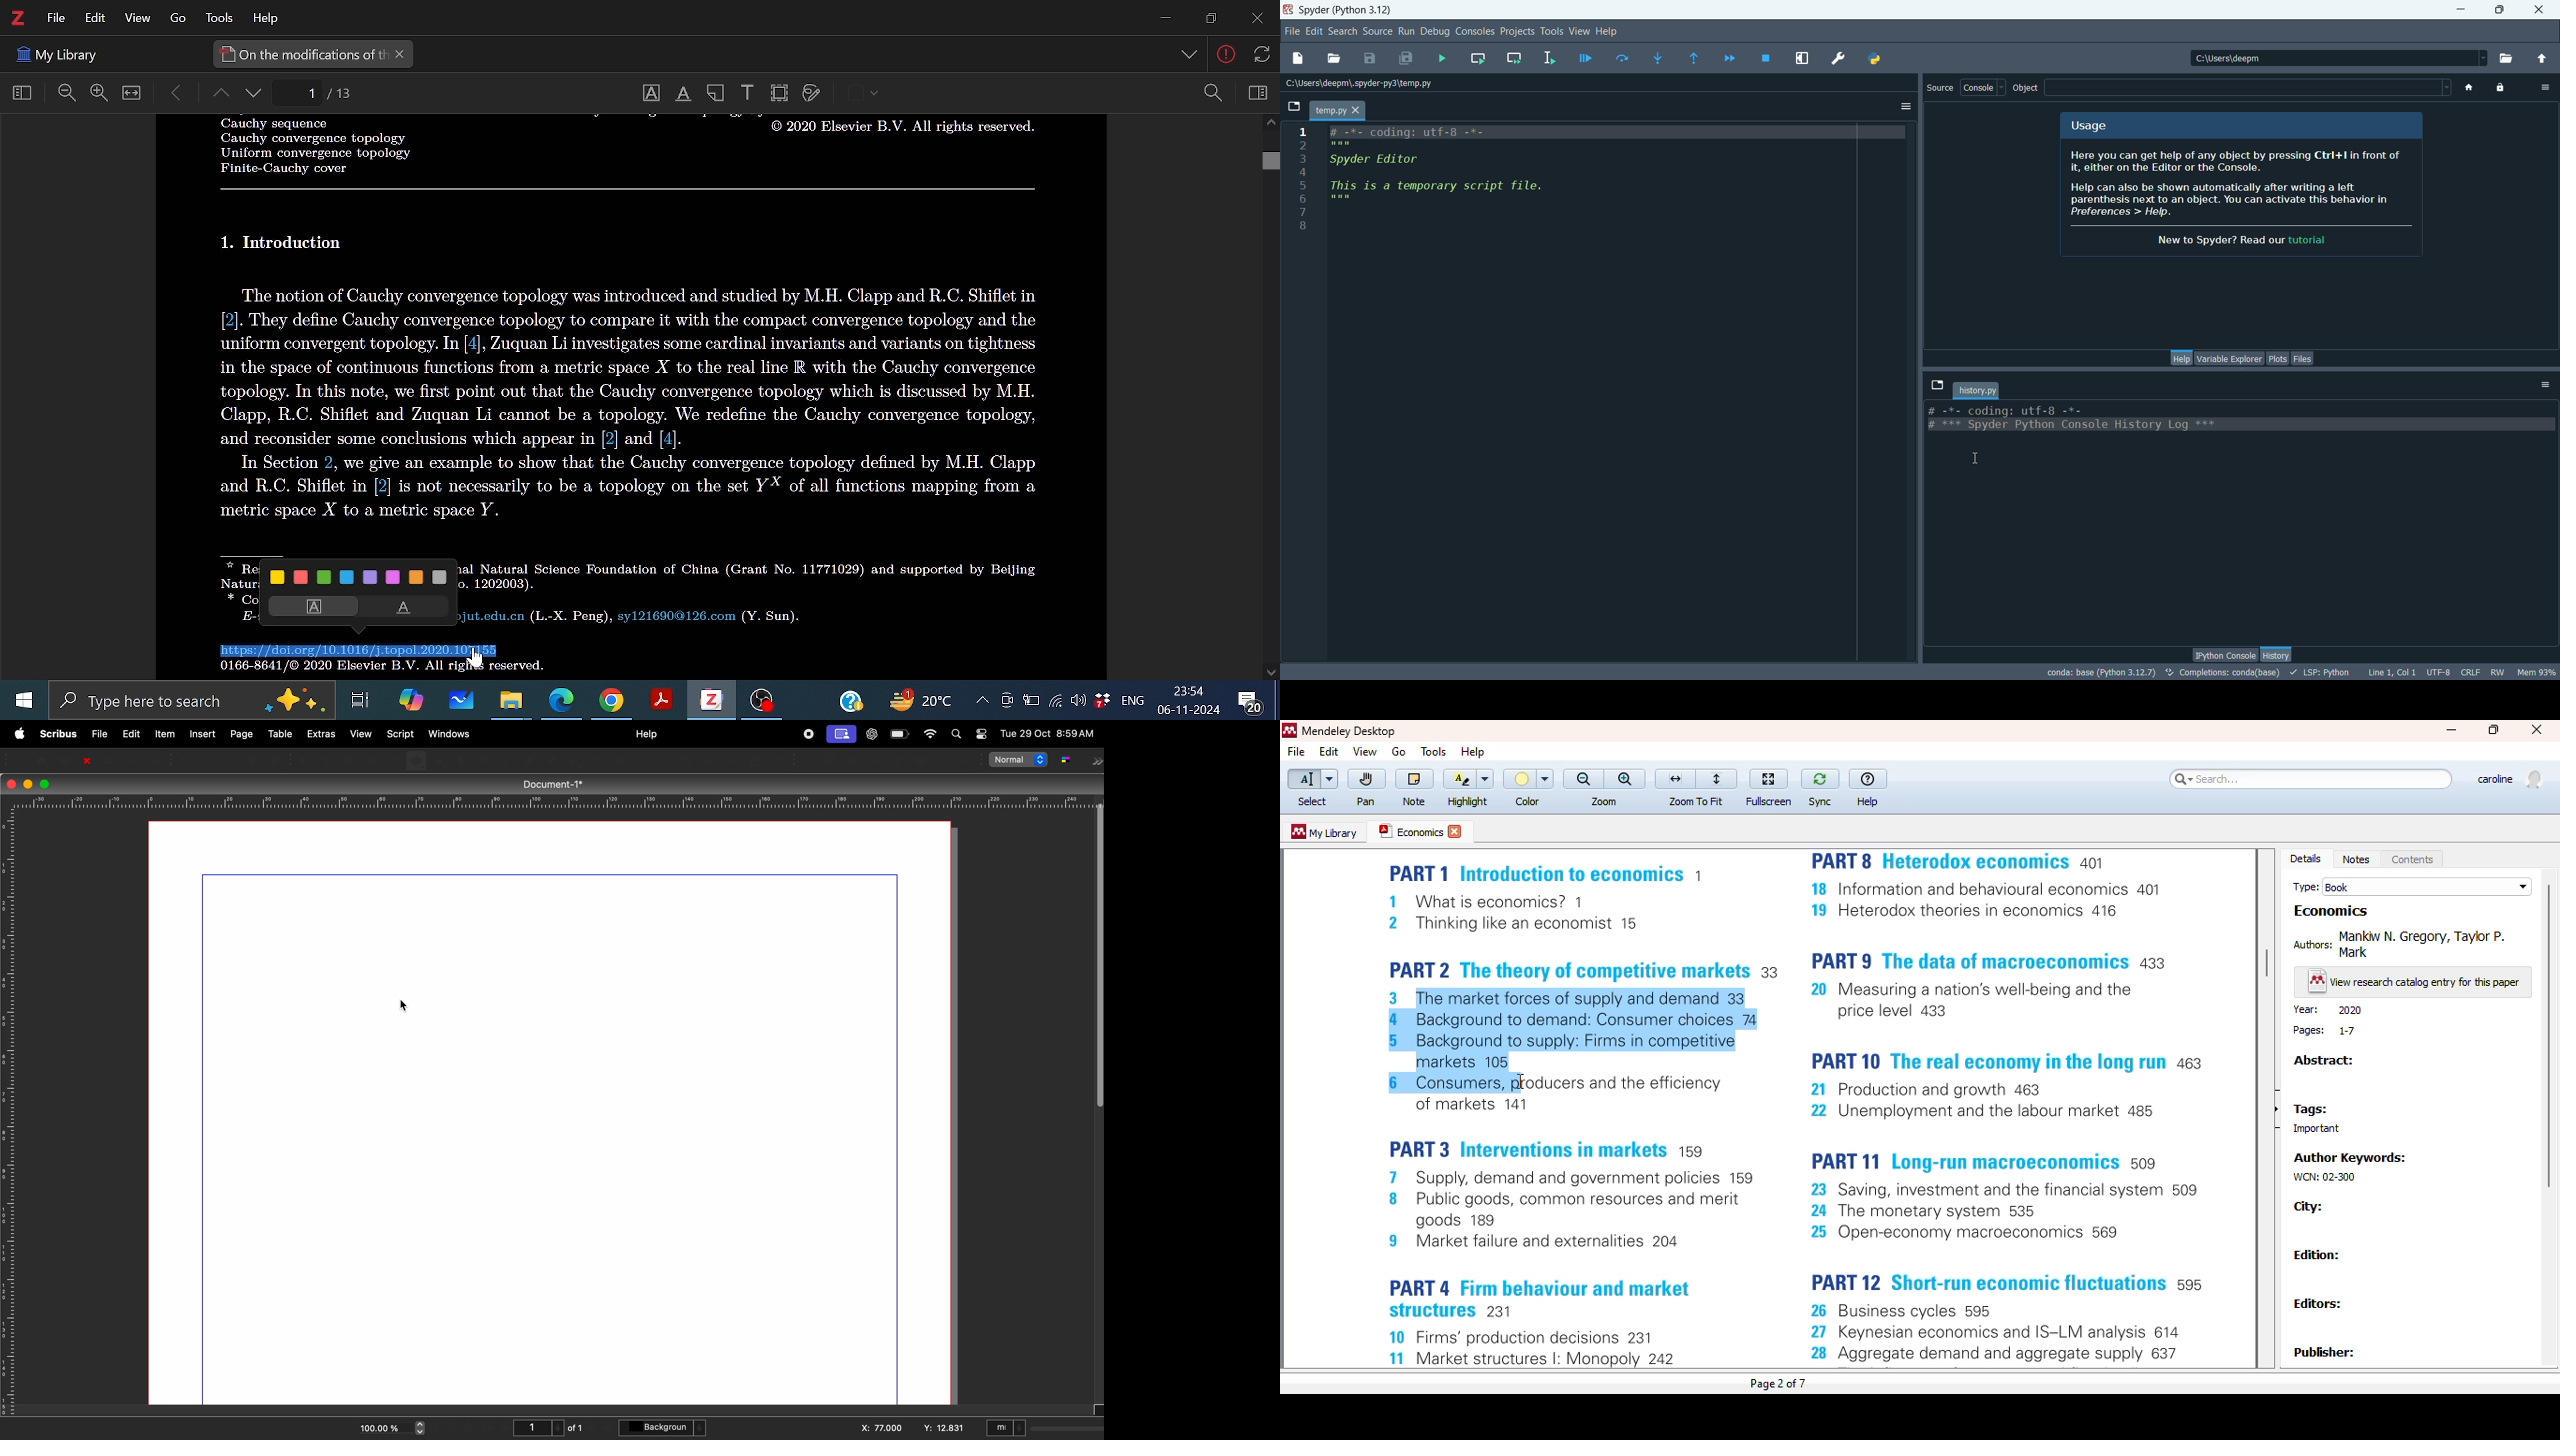 The height and width of the screenshot is (1456, 2576). What do you see at coordinates (461, 760) in the screenshot?
I see `Arc` at bounding box center [461, 760].